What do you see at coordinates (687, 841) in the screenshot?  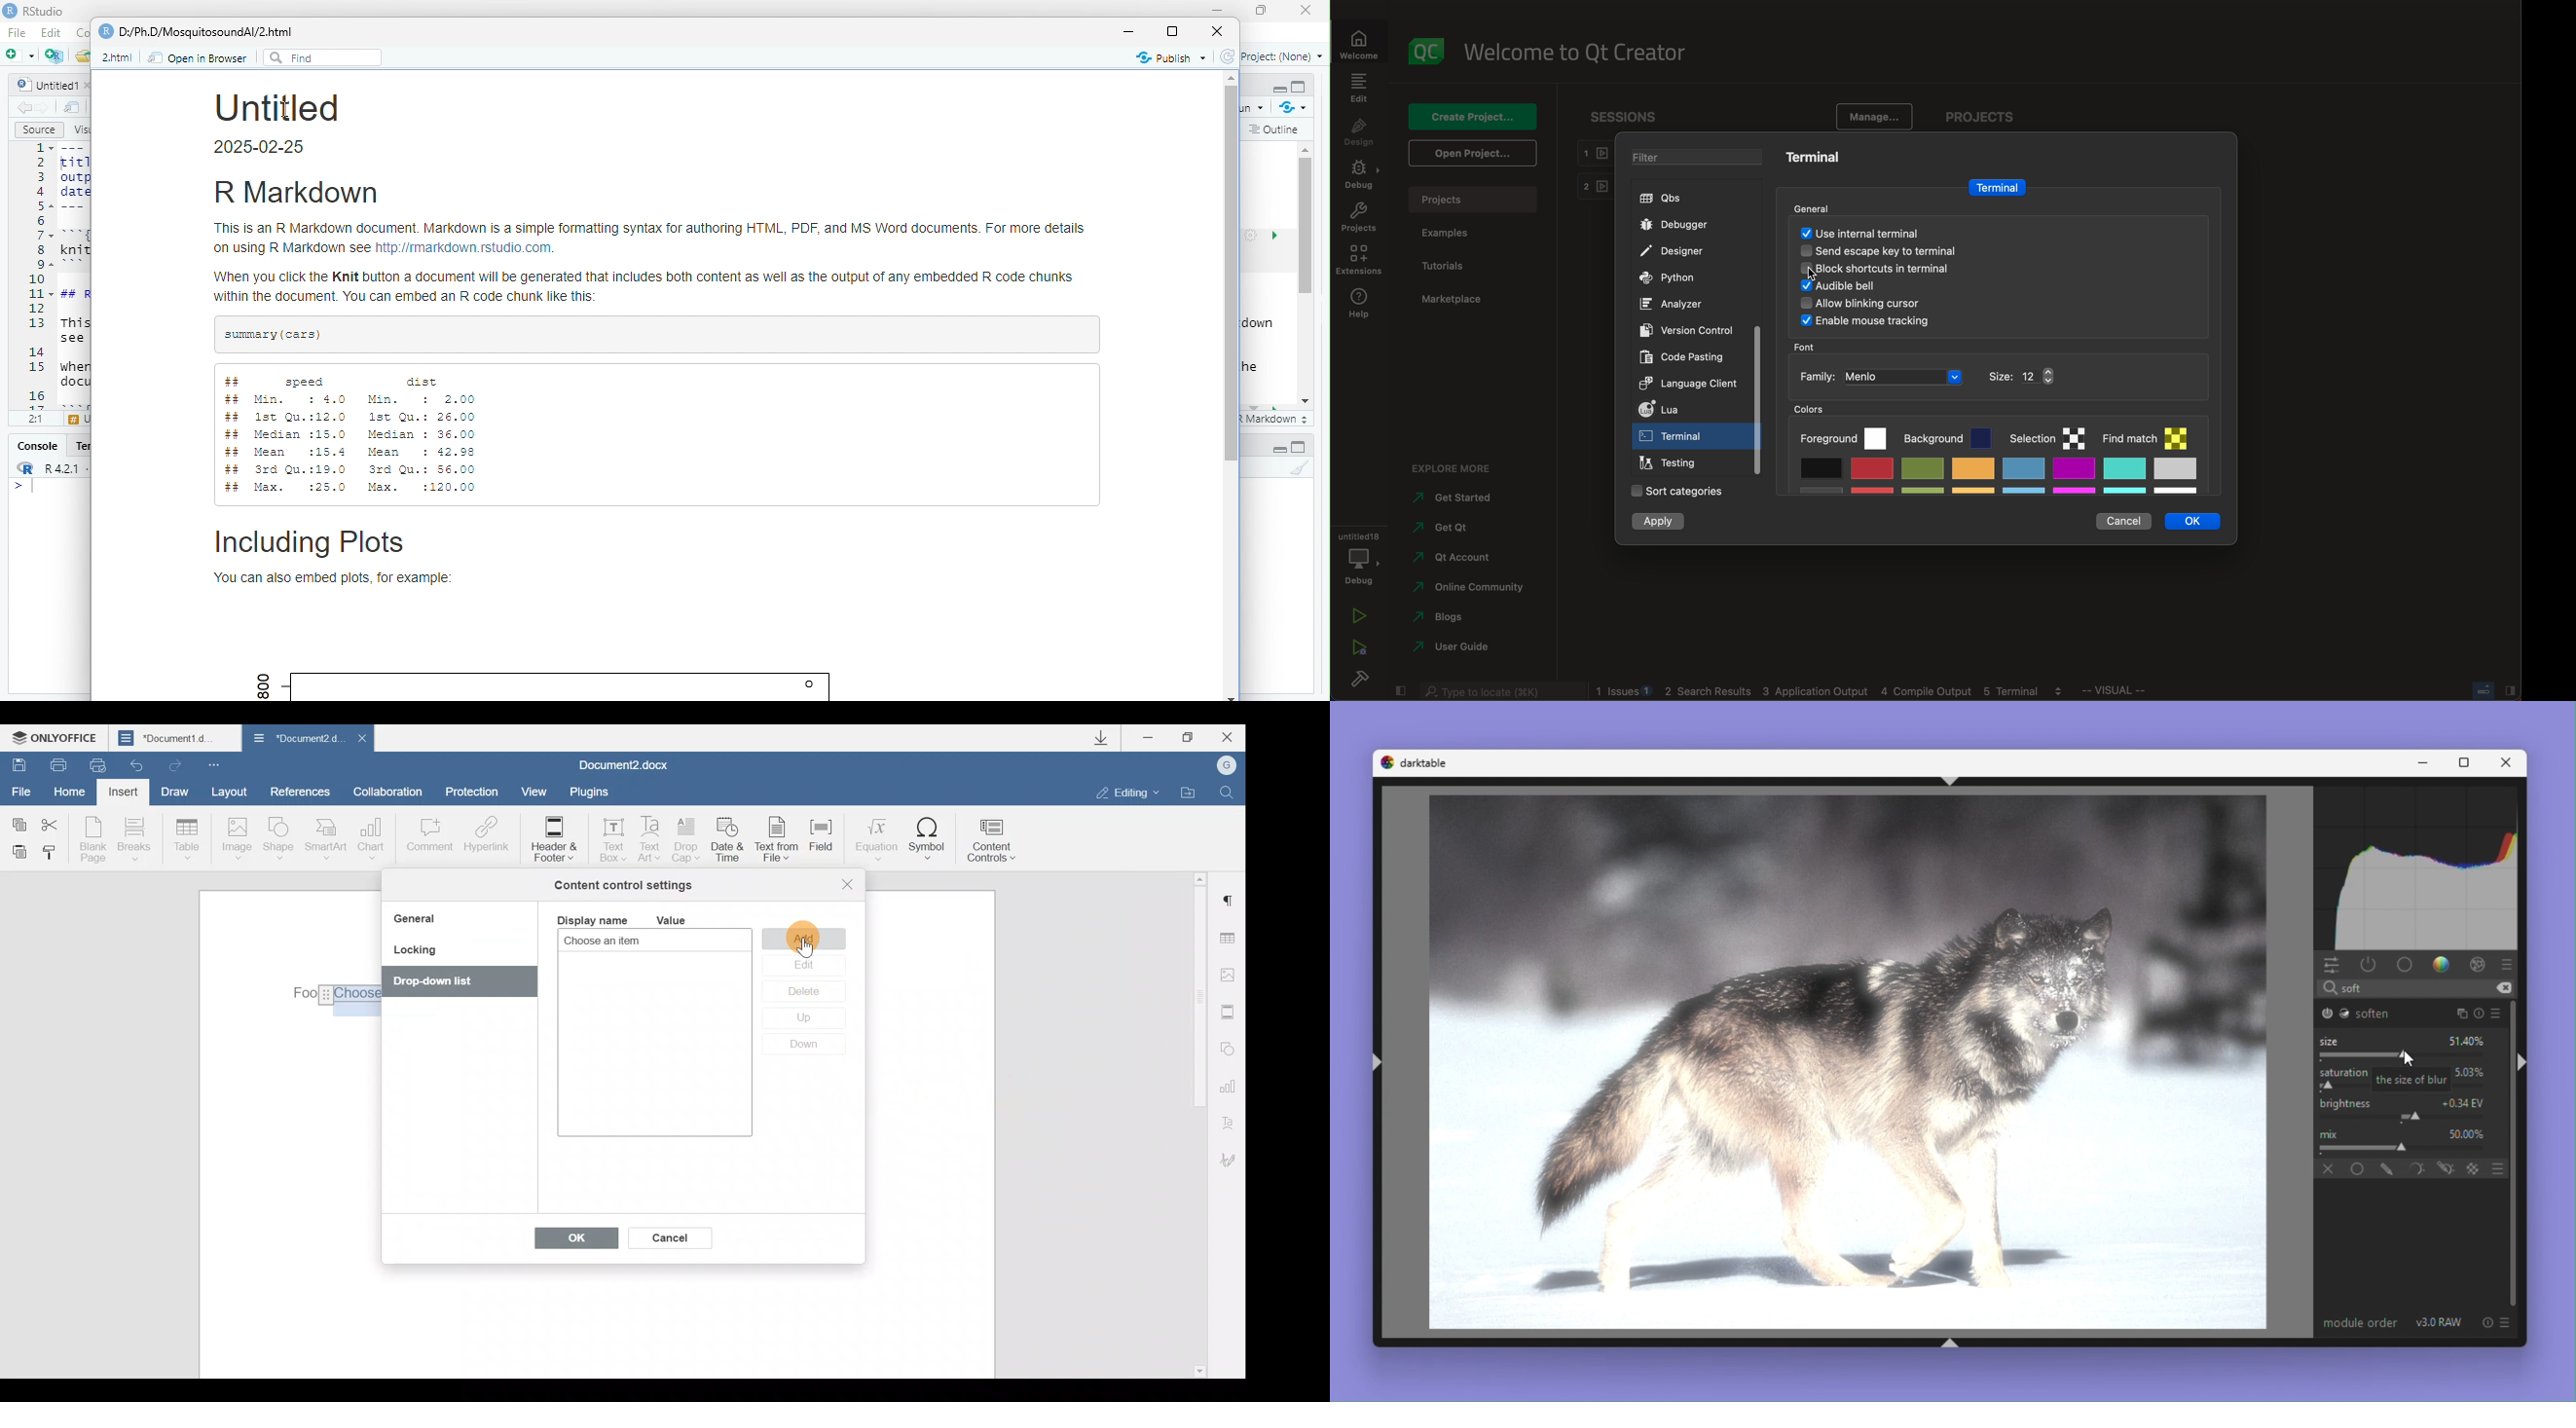 I see `Drop cap` at bounding box center [687, 841].